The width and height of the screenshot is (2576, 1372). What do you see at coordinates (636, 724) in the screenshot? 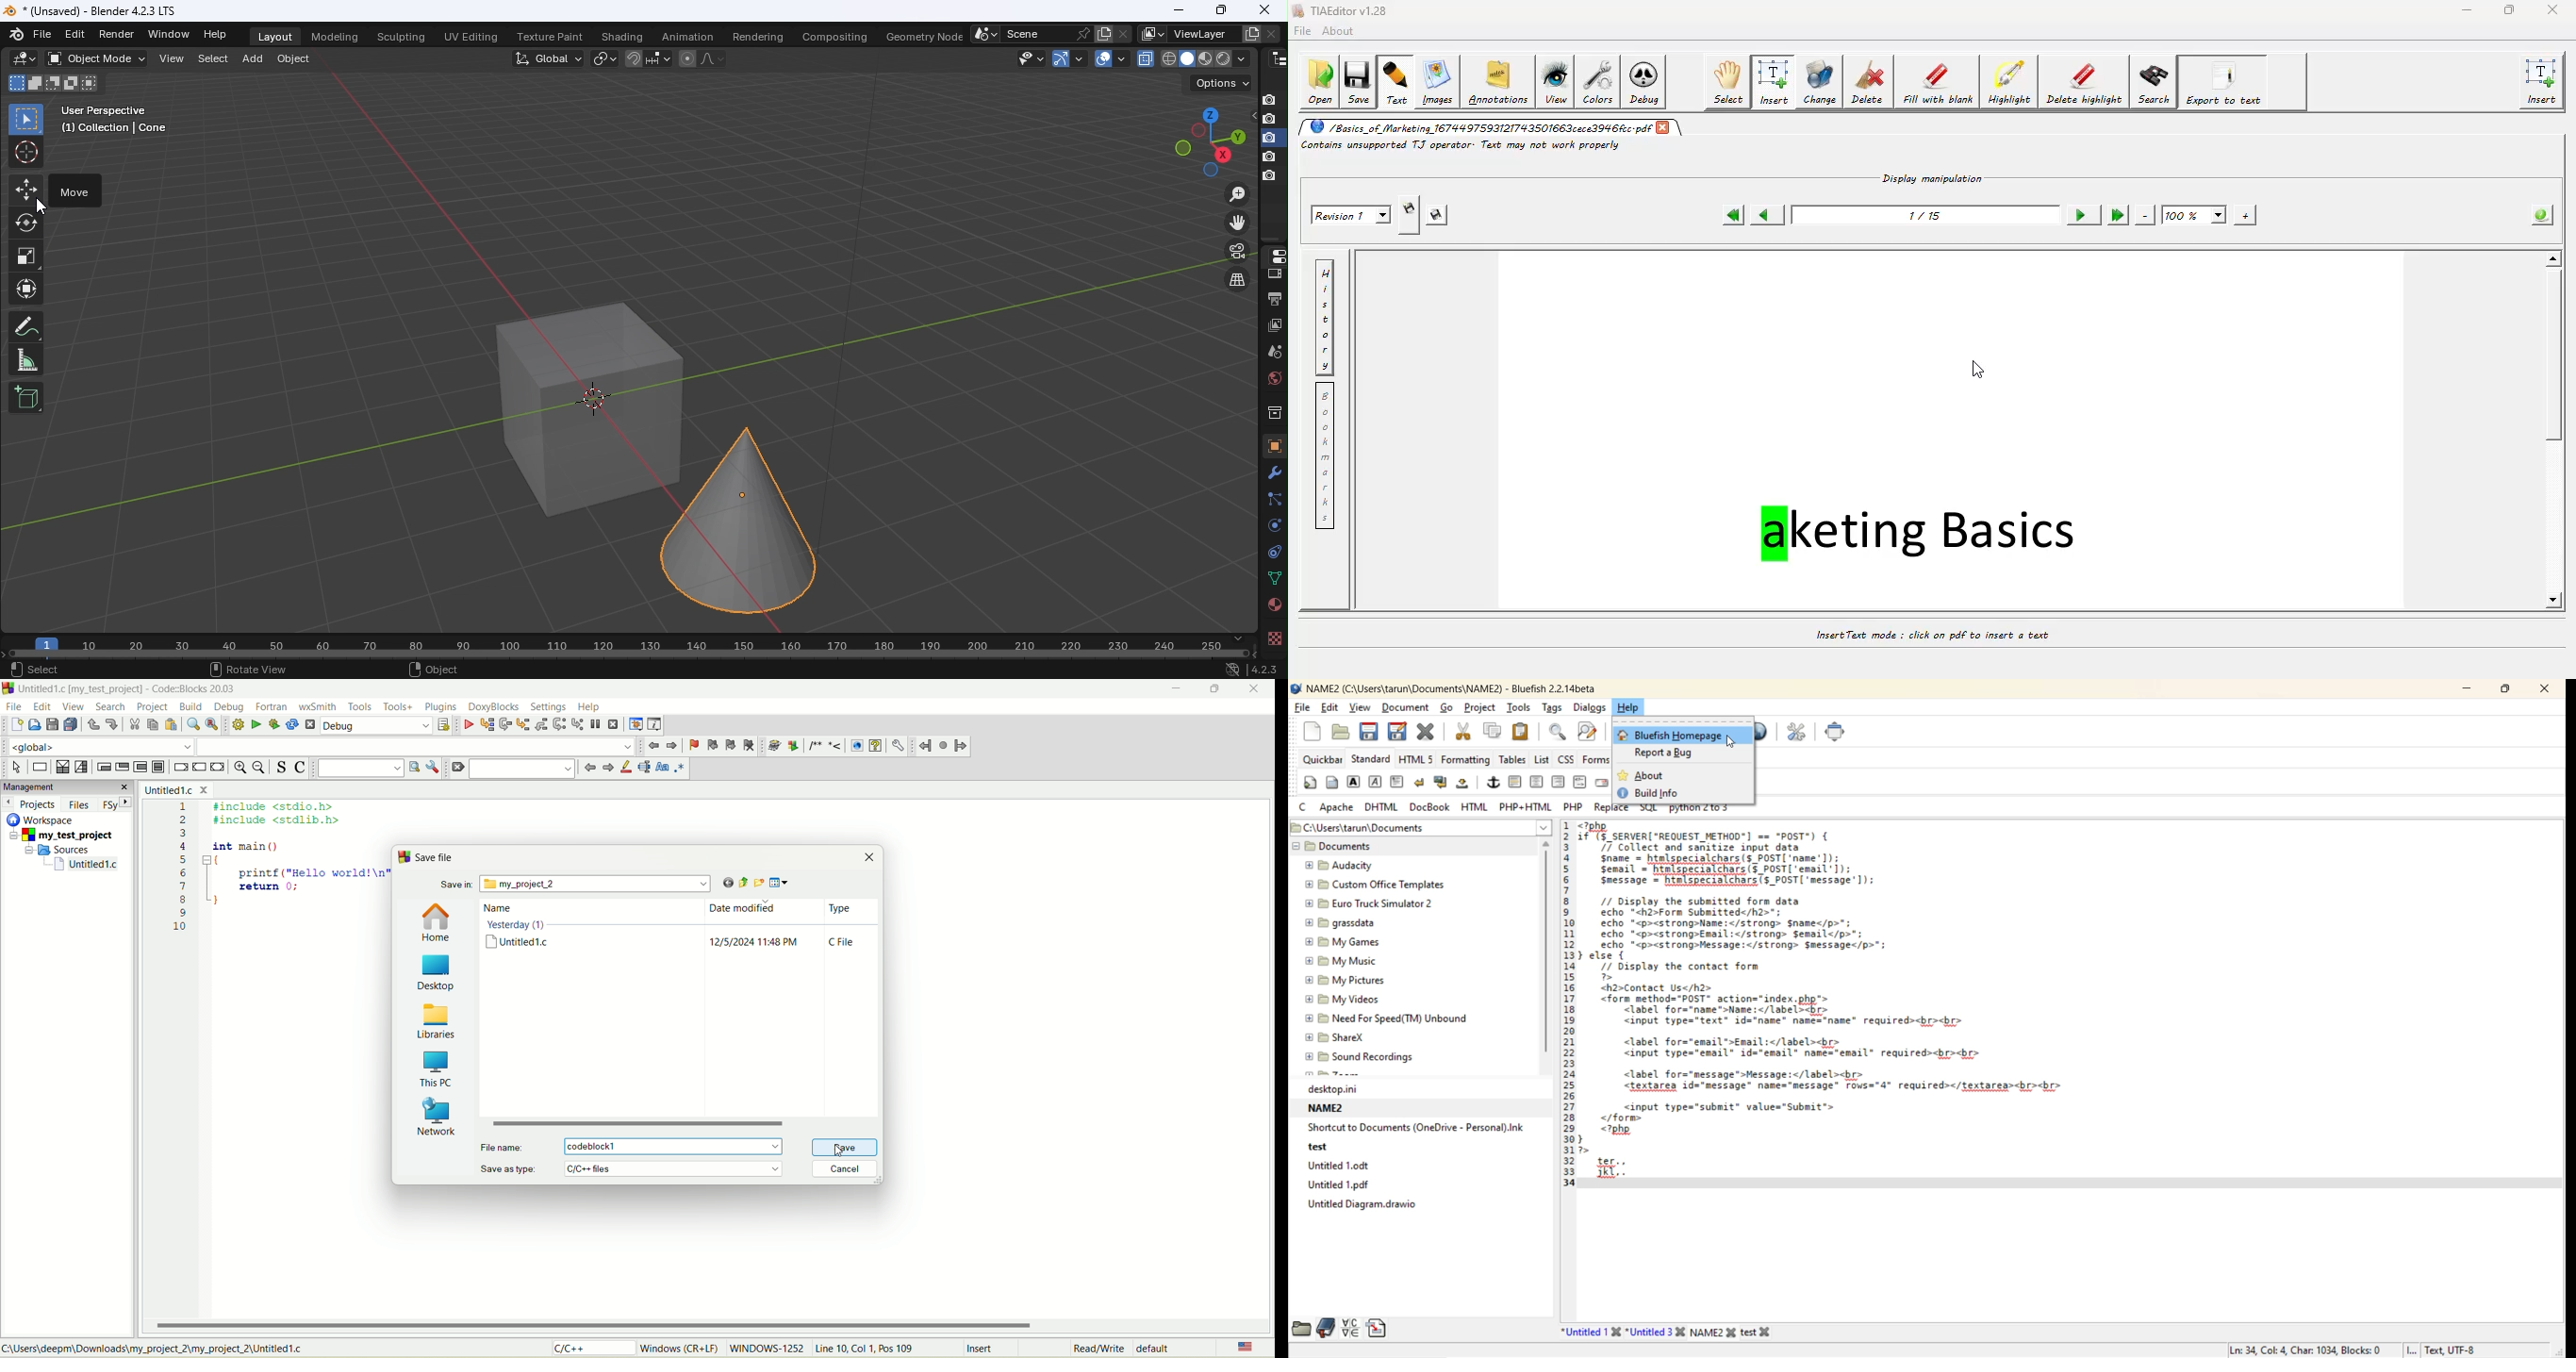
I see `debugging` at bounding box center [636, 724].